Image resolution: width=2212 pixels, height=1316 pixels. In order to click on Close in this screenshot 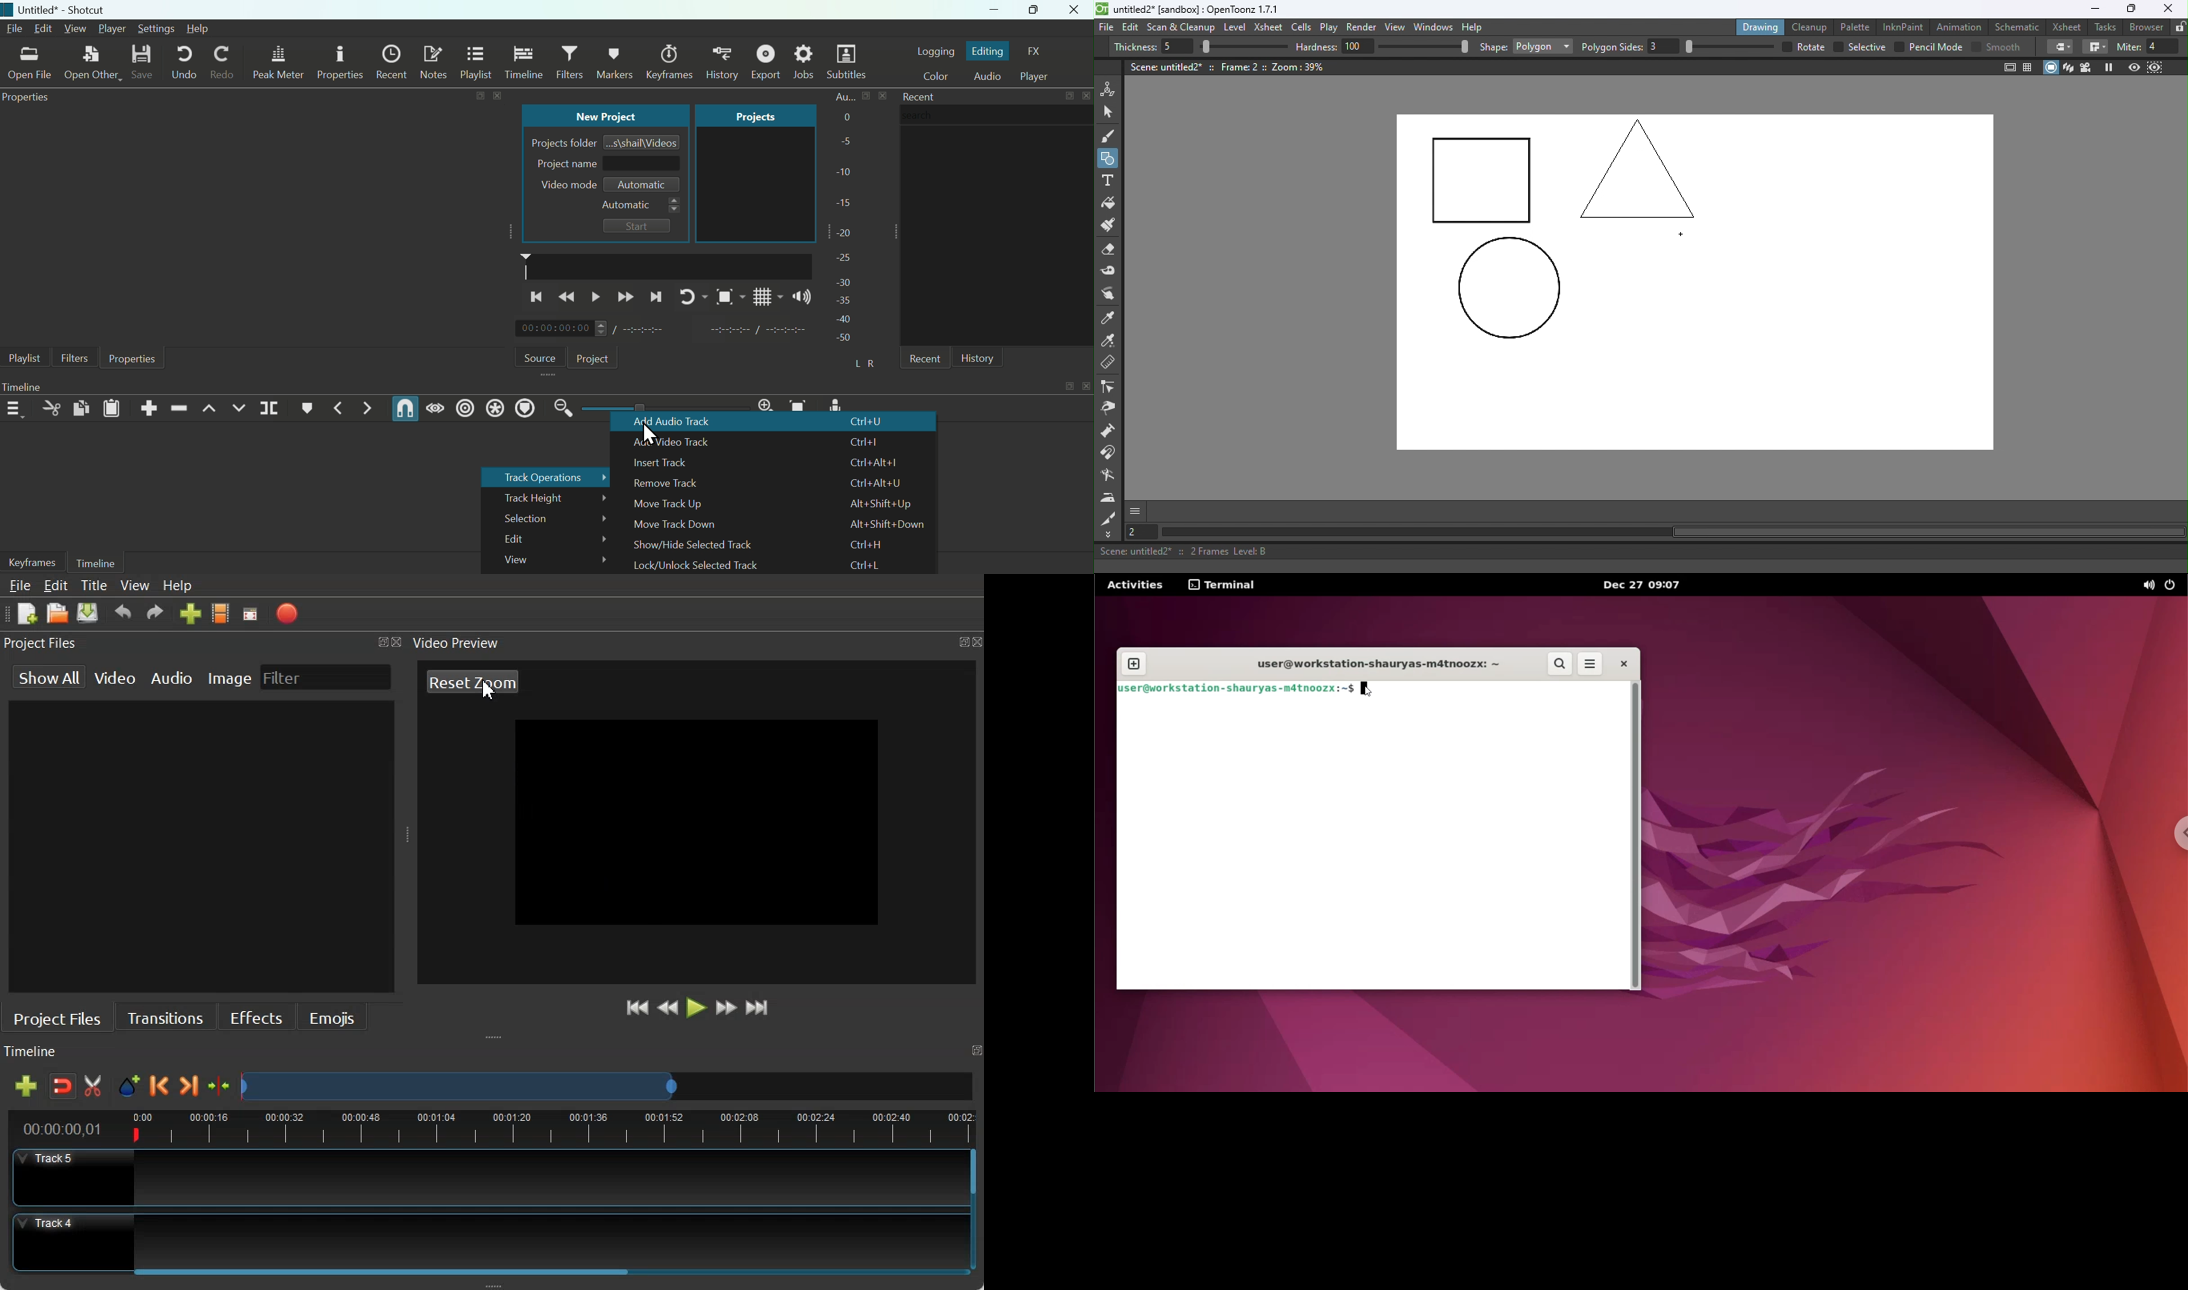, I will do `click(397, 641)`.